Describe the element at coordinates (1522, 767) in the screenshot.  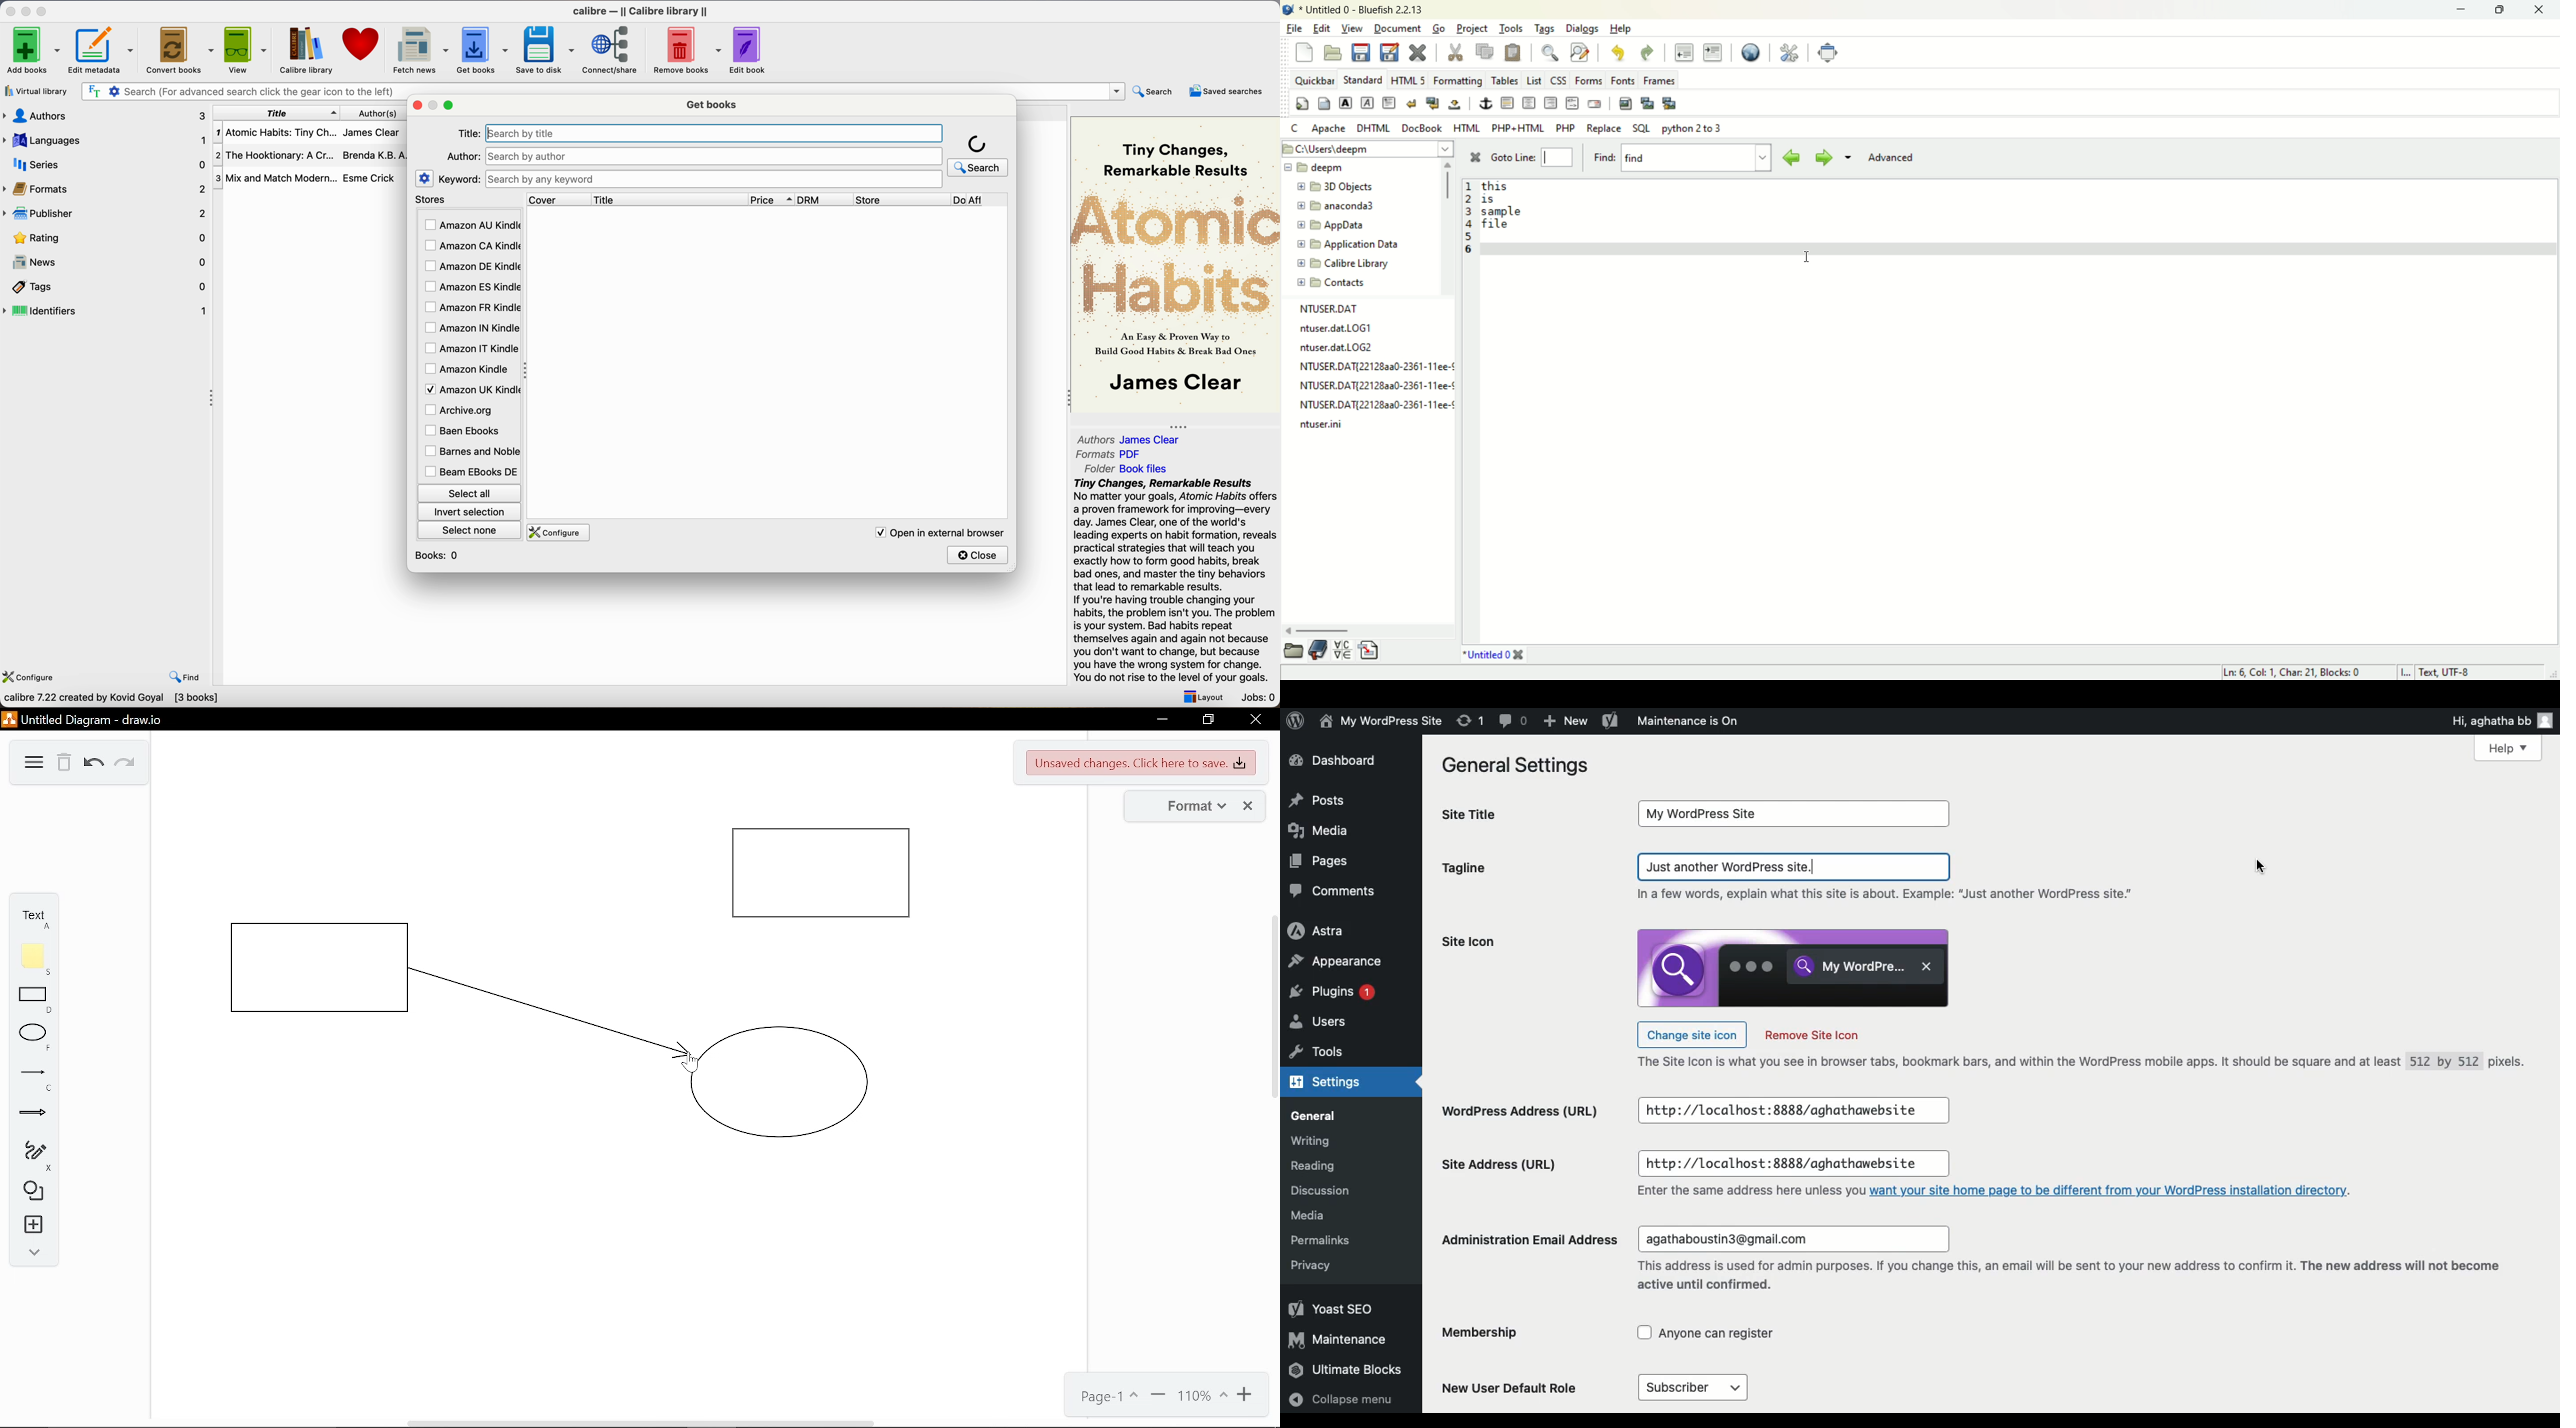
I see `General settings` at that location.